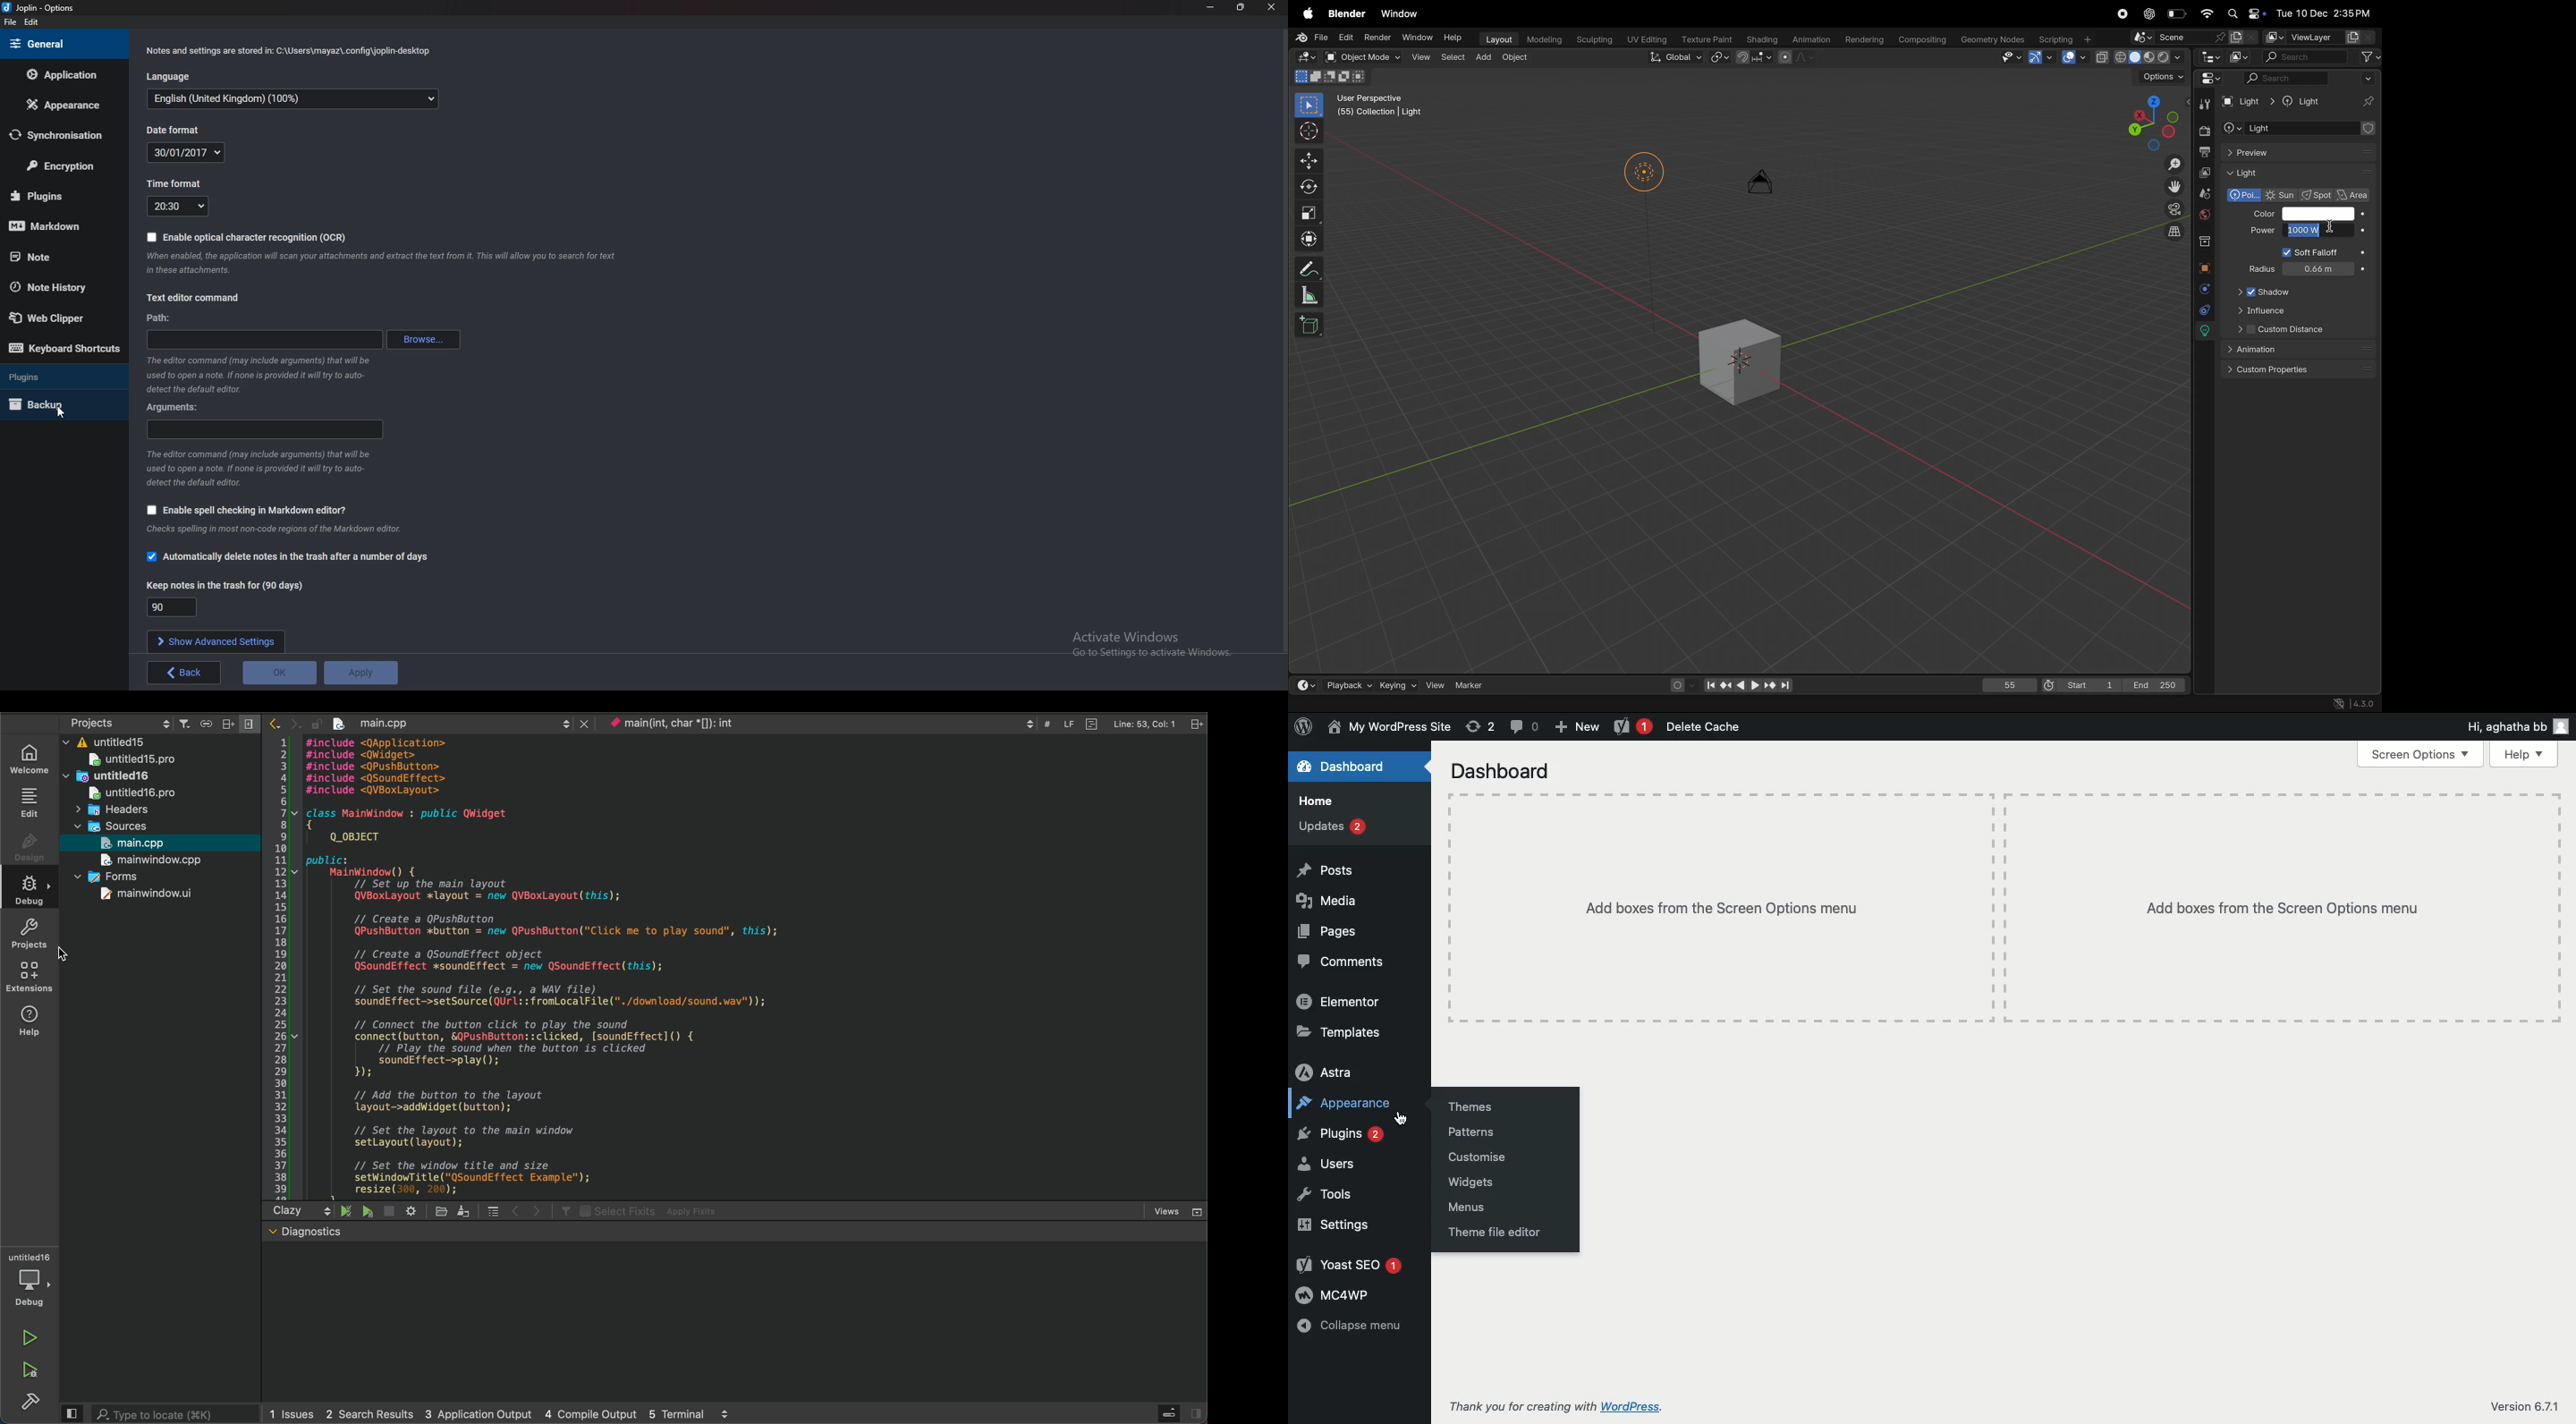  I want to click on Date format, so click(175, 131).